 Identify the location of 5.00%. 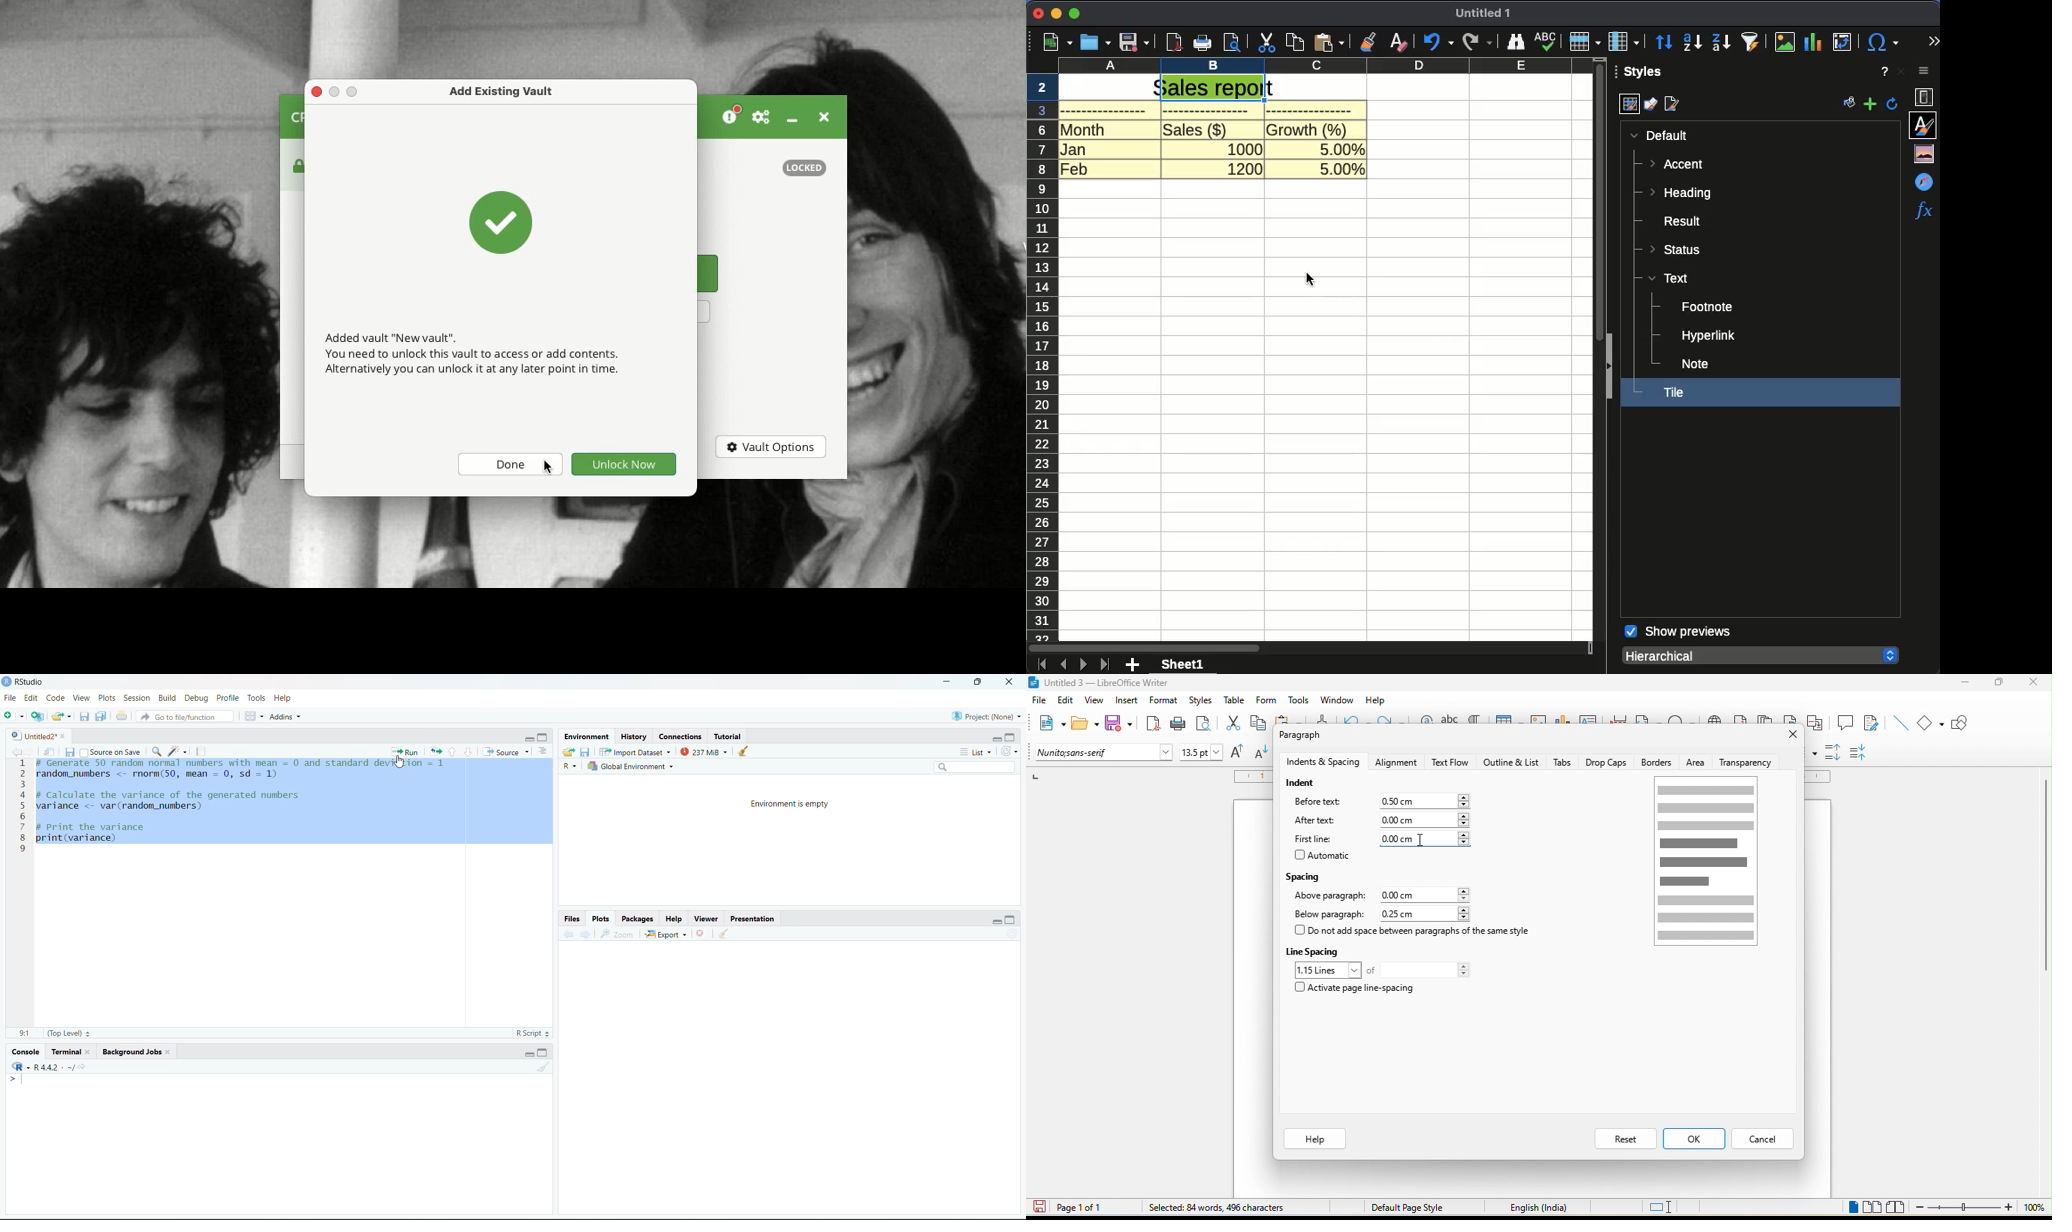
(1342, 148).